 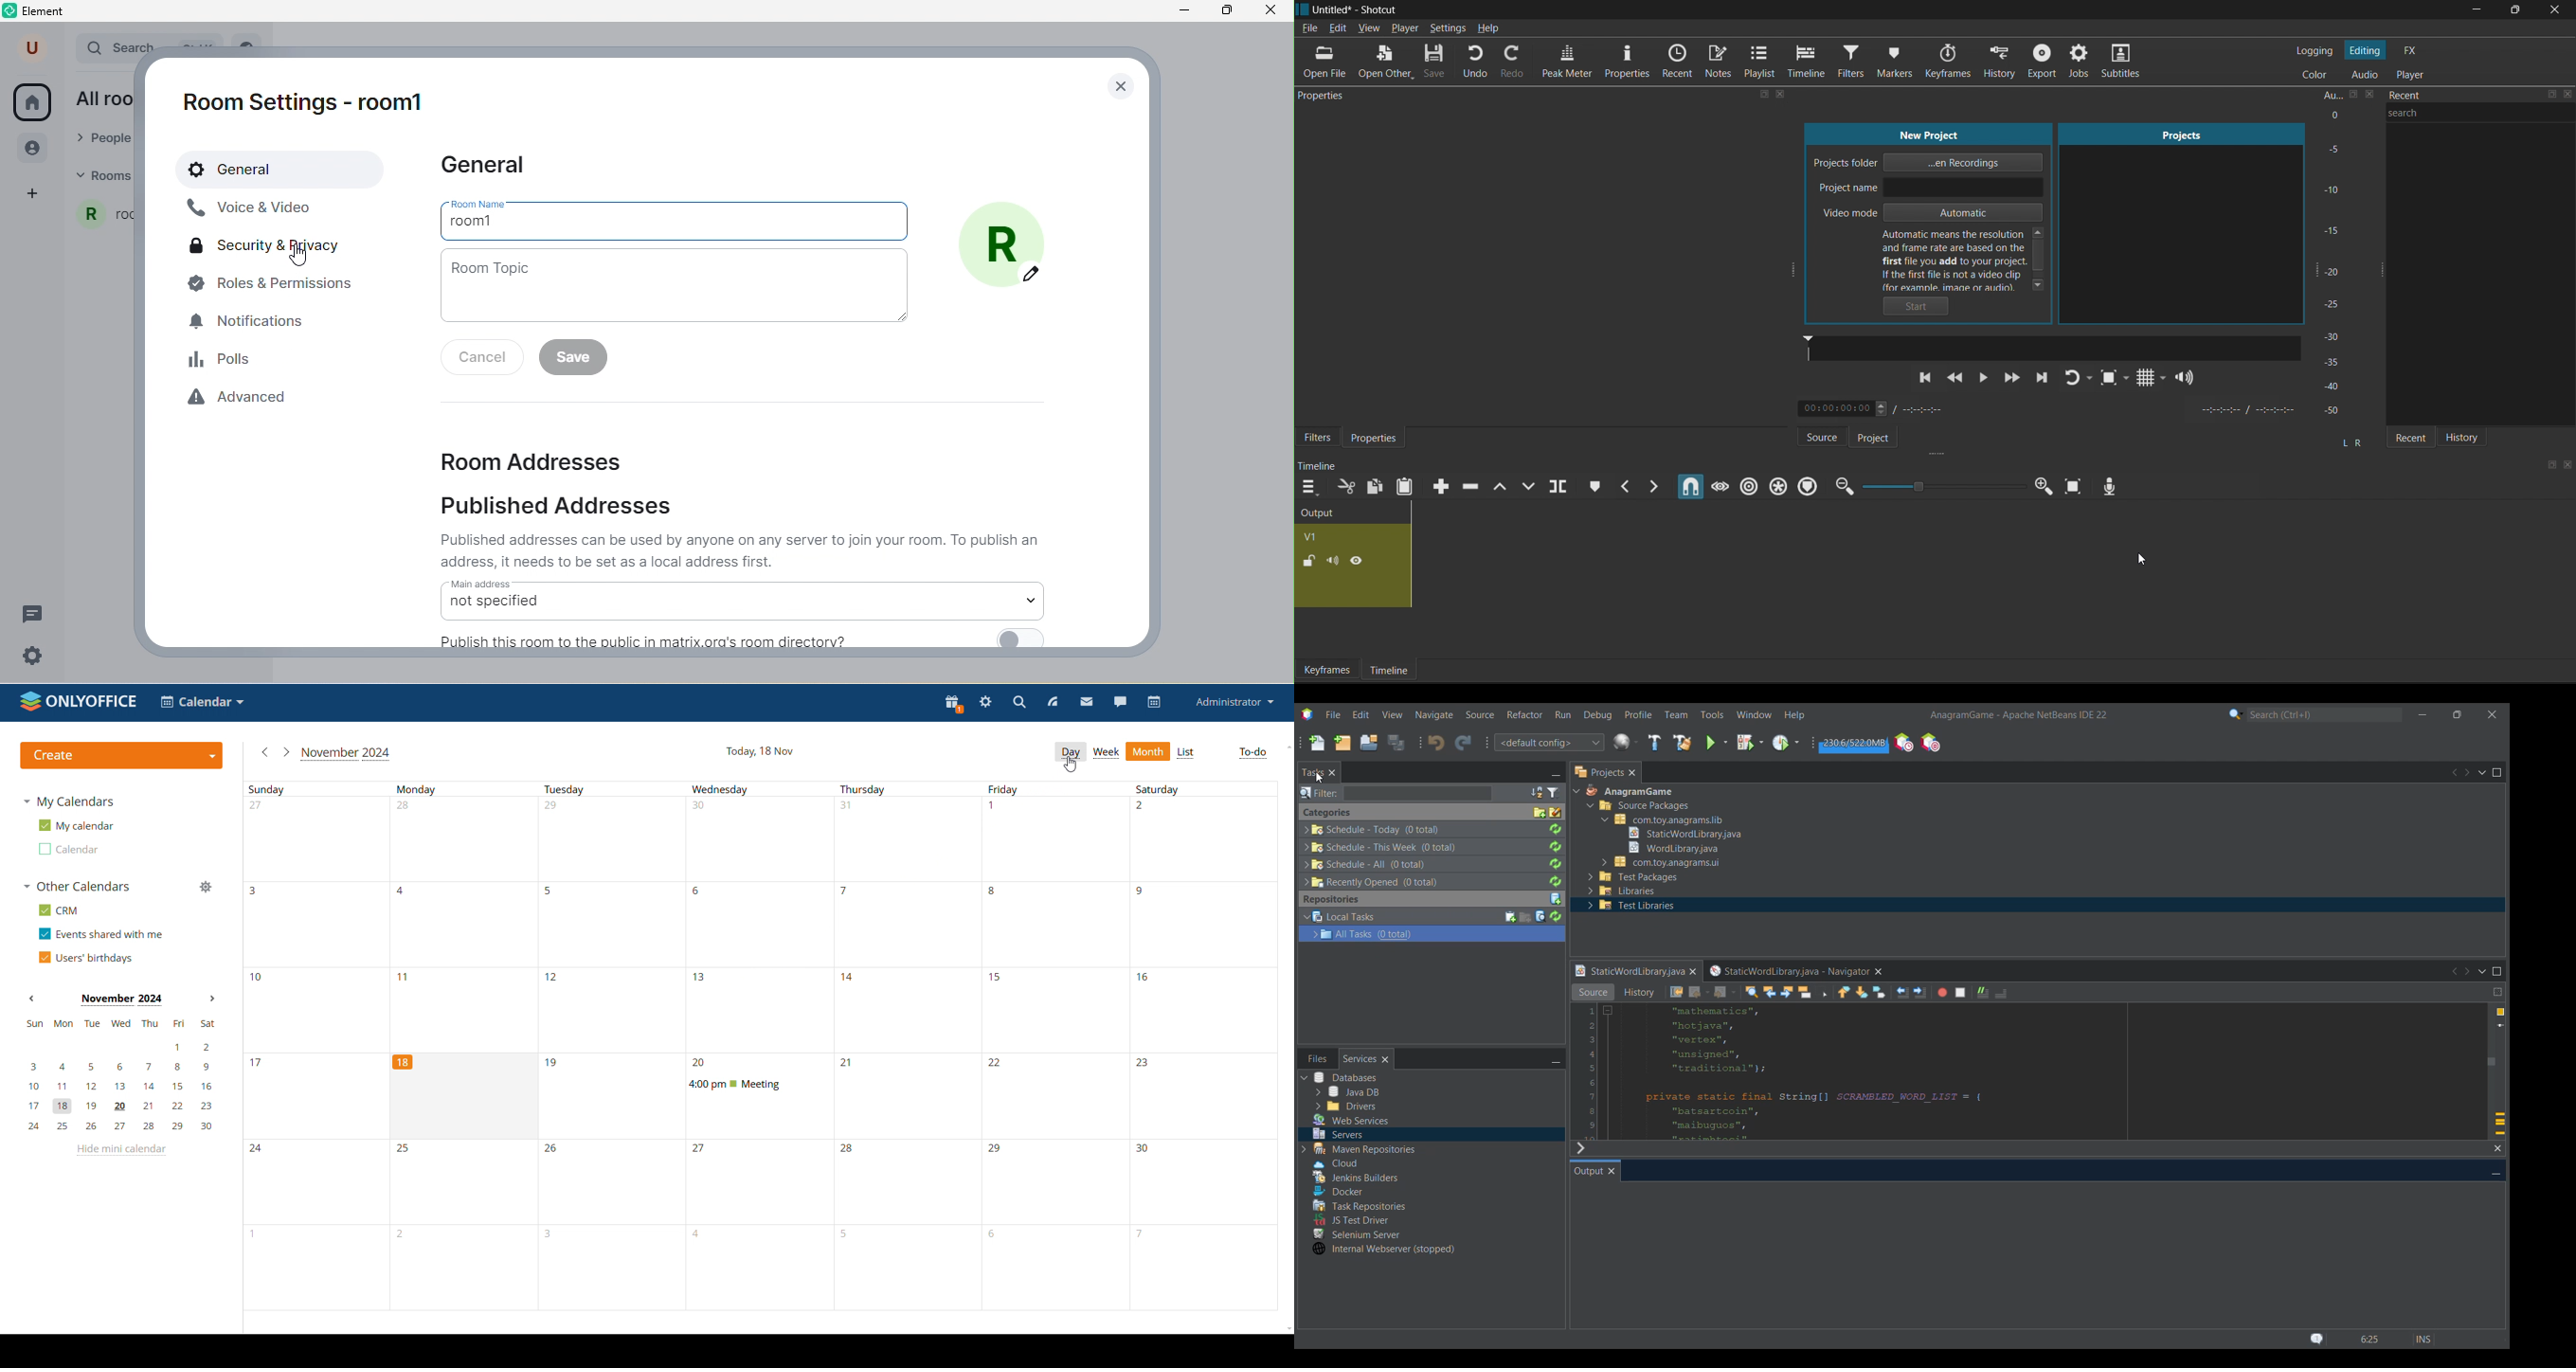 I want to click on general, so click(x=285, y=170).